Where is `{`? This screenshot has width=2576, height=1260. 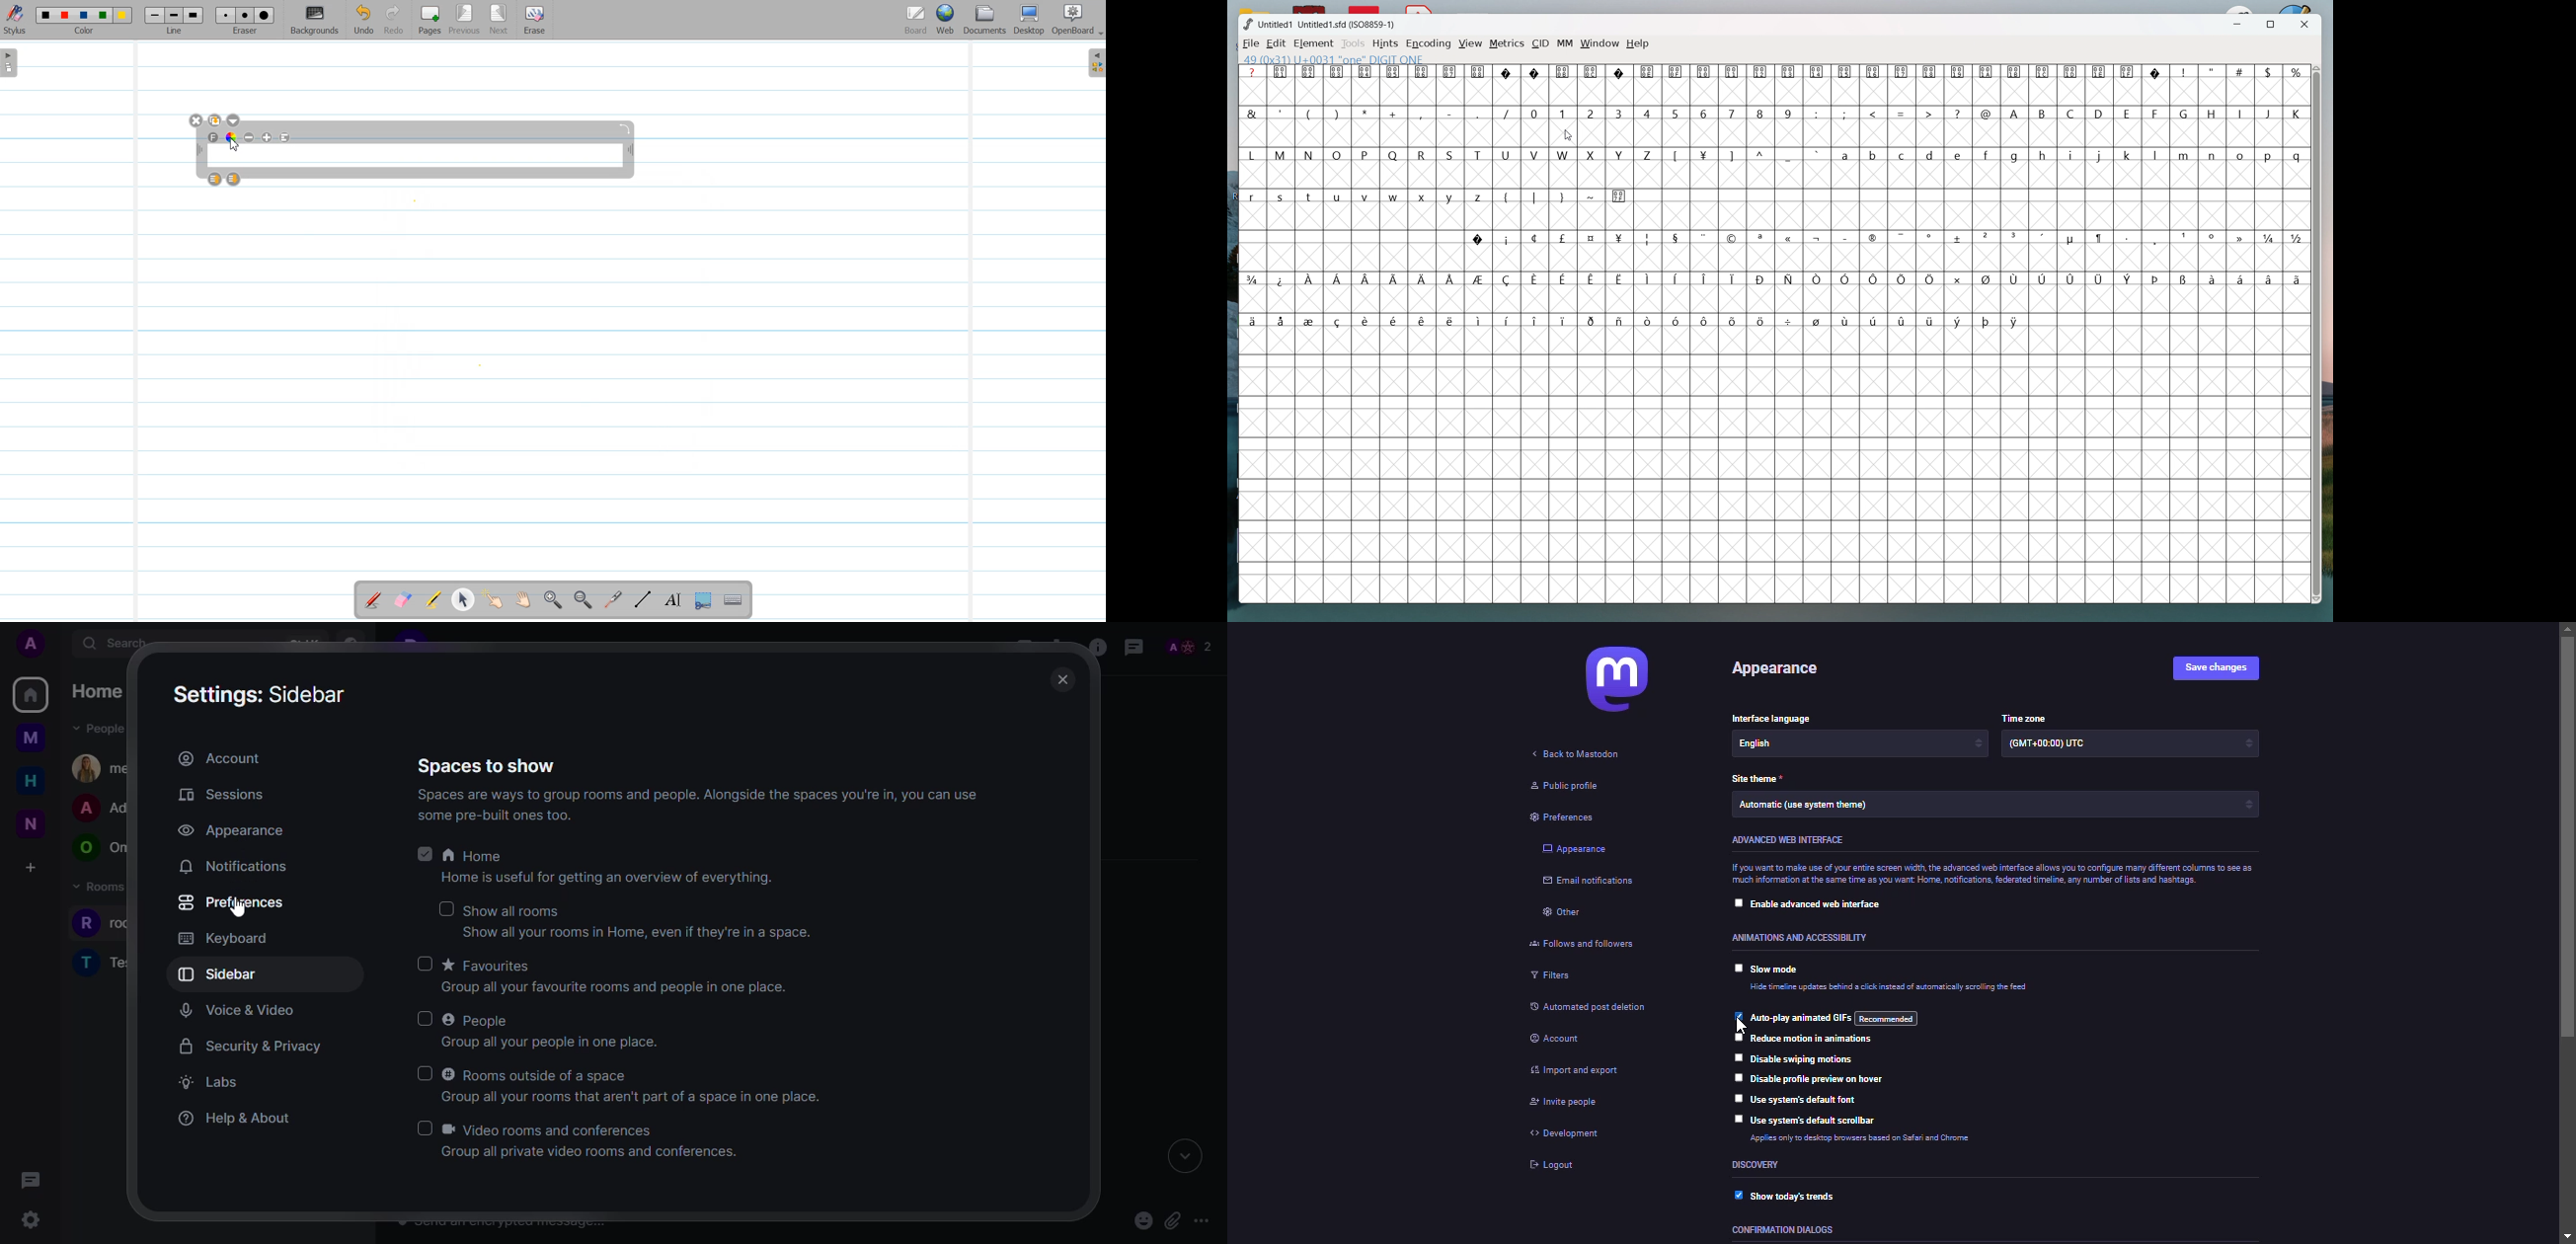 { is located at coordinates (1508, 196).